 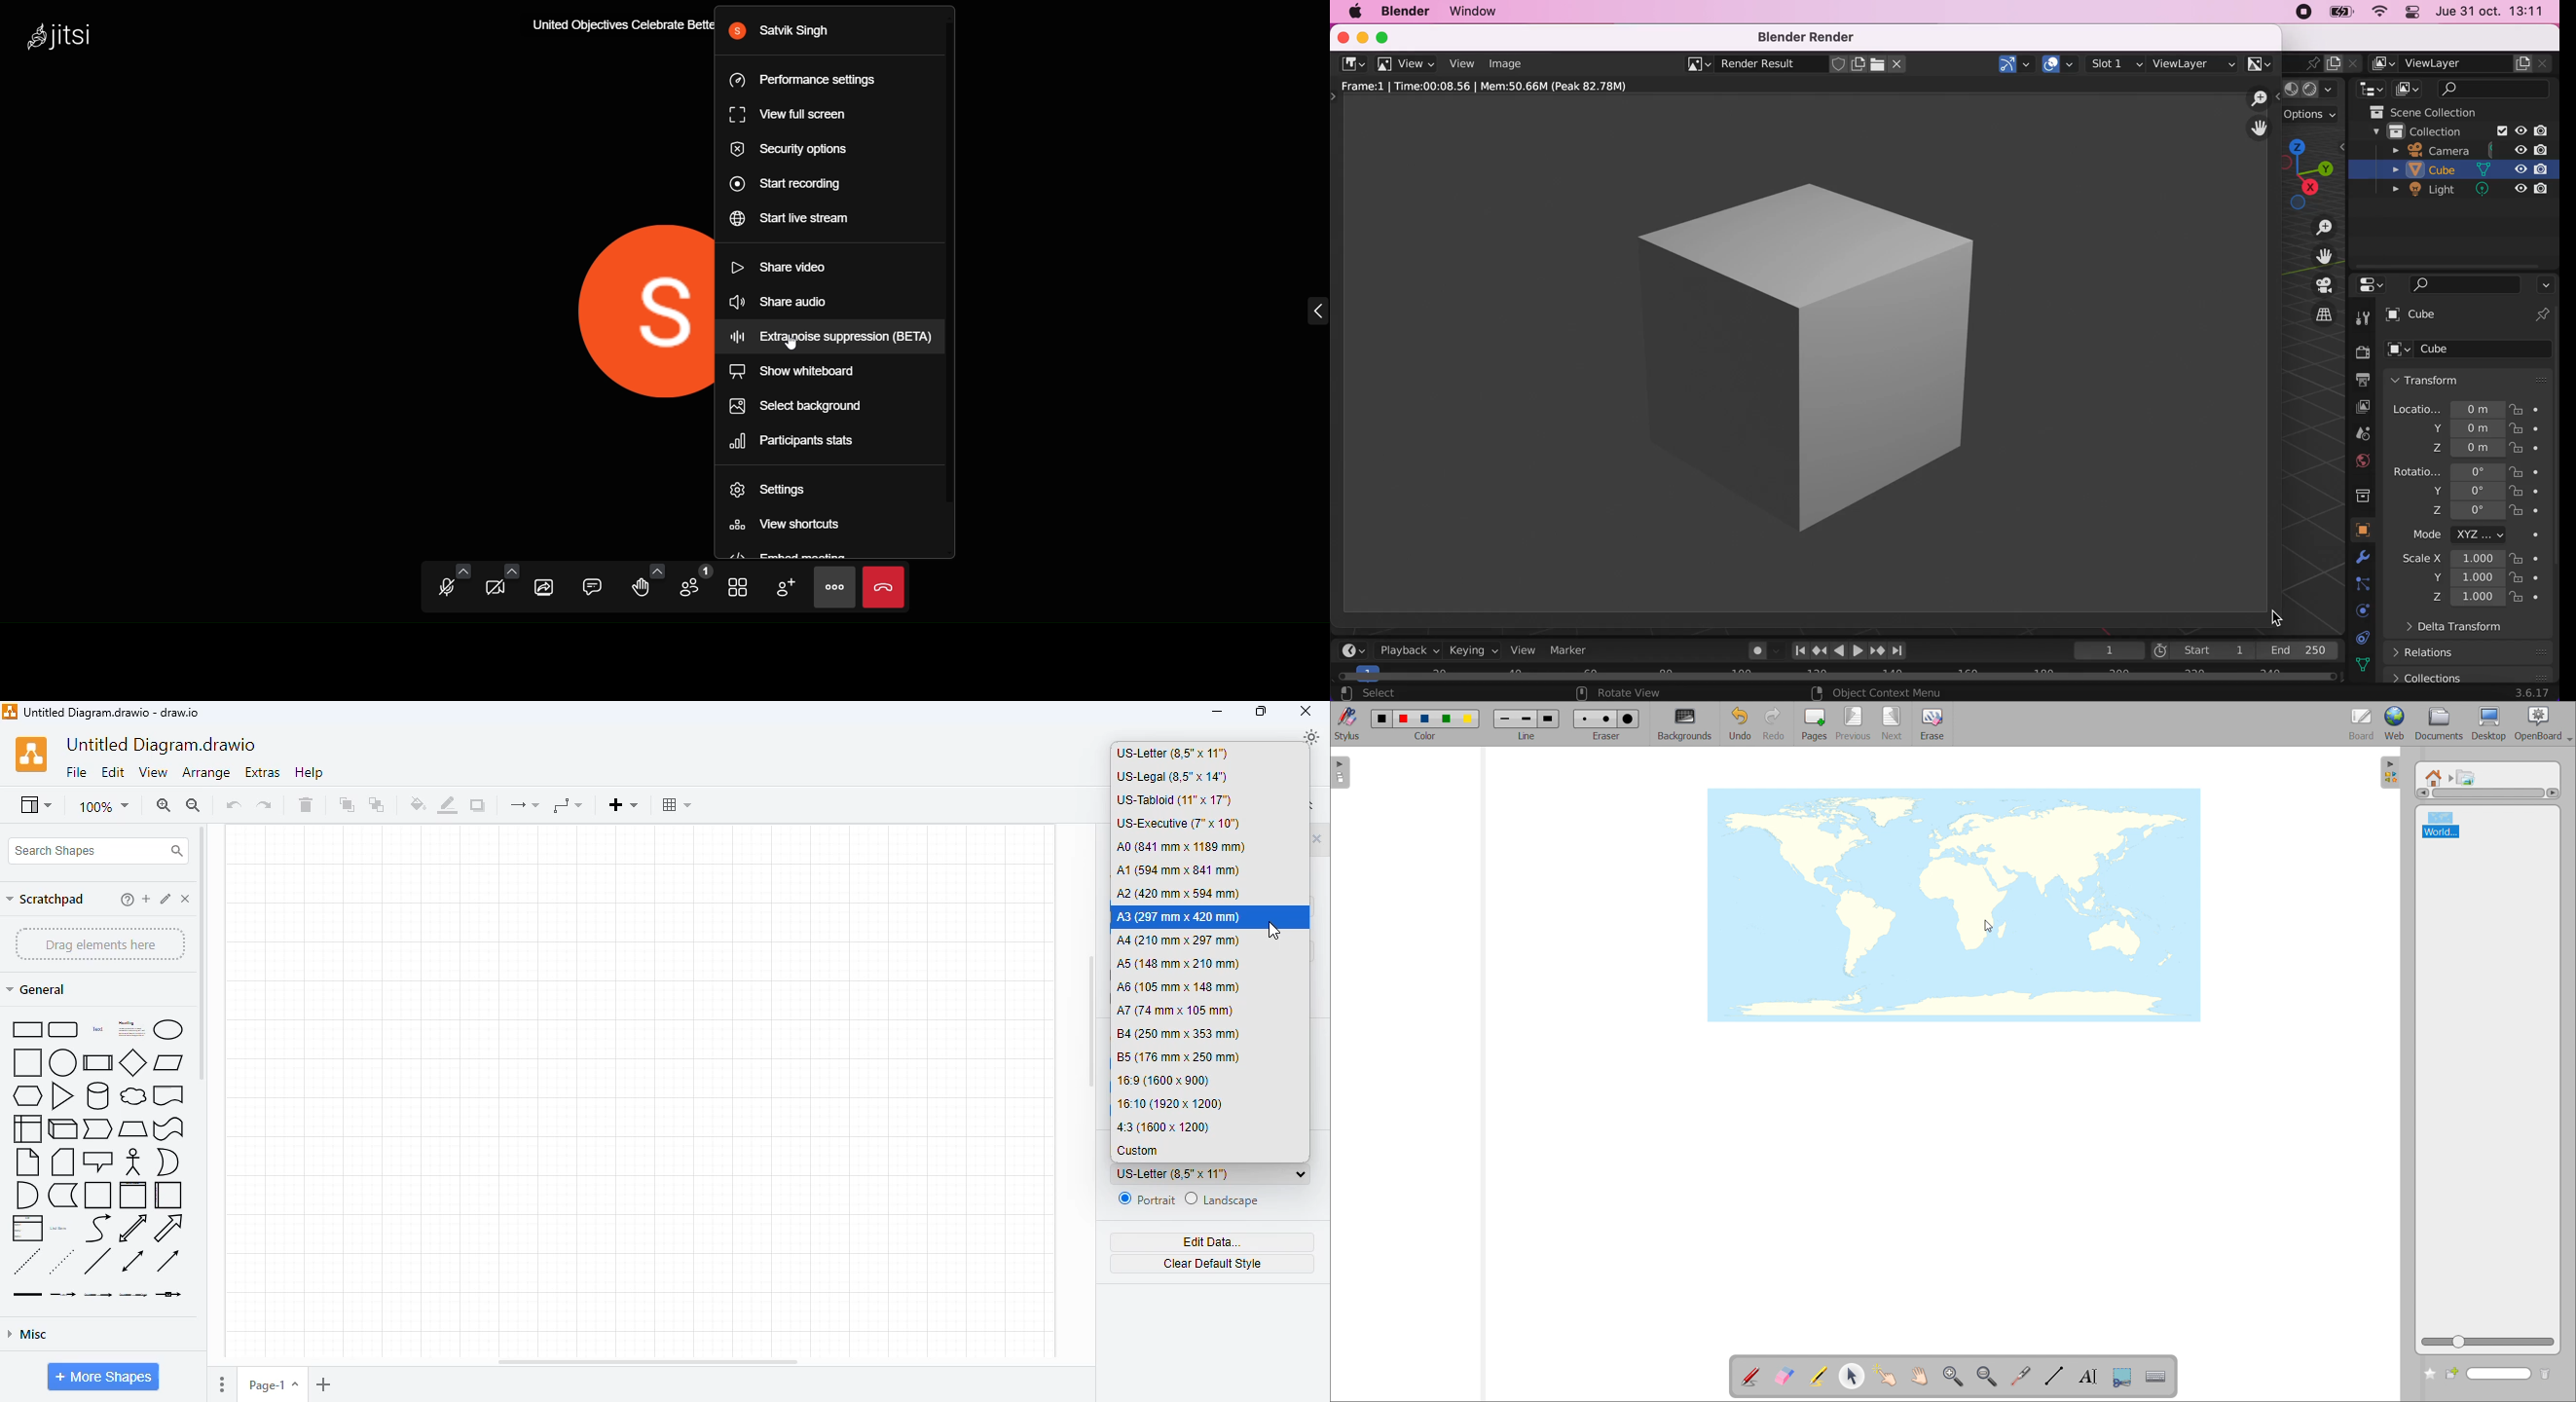 What do you see at coordinates (1899, 647) in the screenshot?
I see `Jump to last` at bounding box center [1899, 647].